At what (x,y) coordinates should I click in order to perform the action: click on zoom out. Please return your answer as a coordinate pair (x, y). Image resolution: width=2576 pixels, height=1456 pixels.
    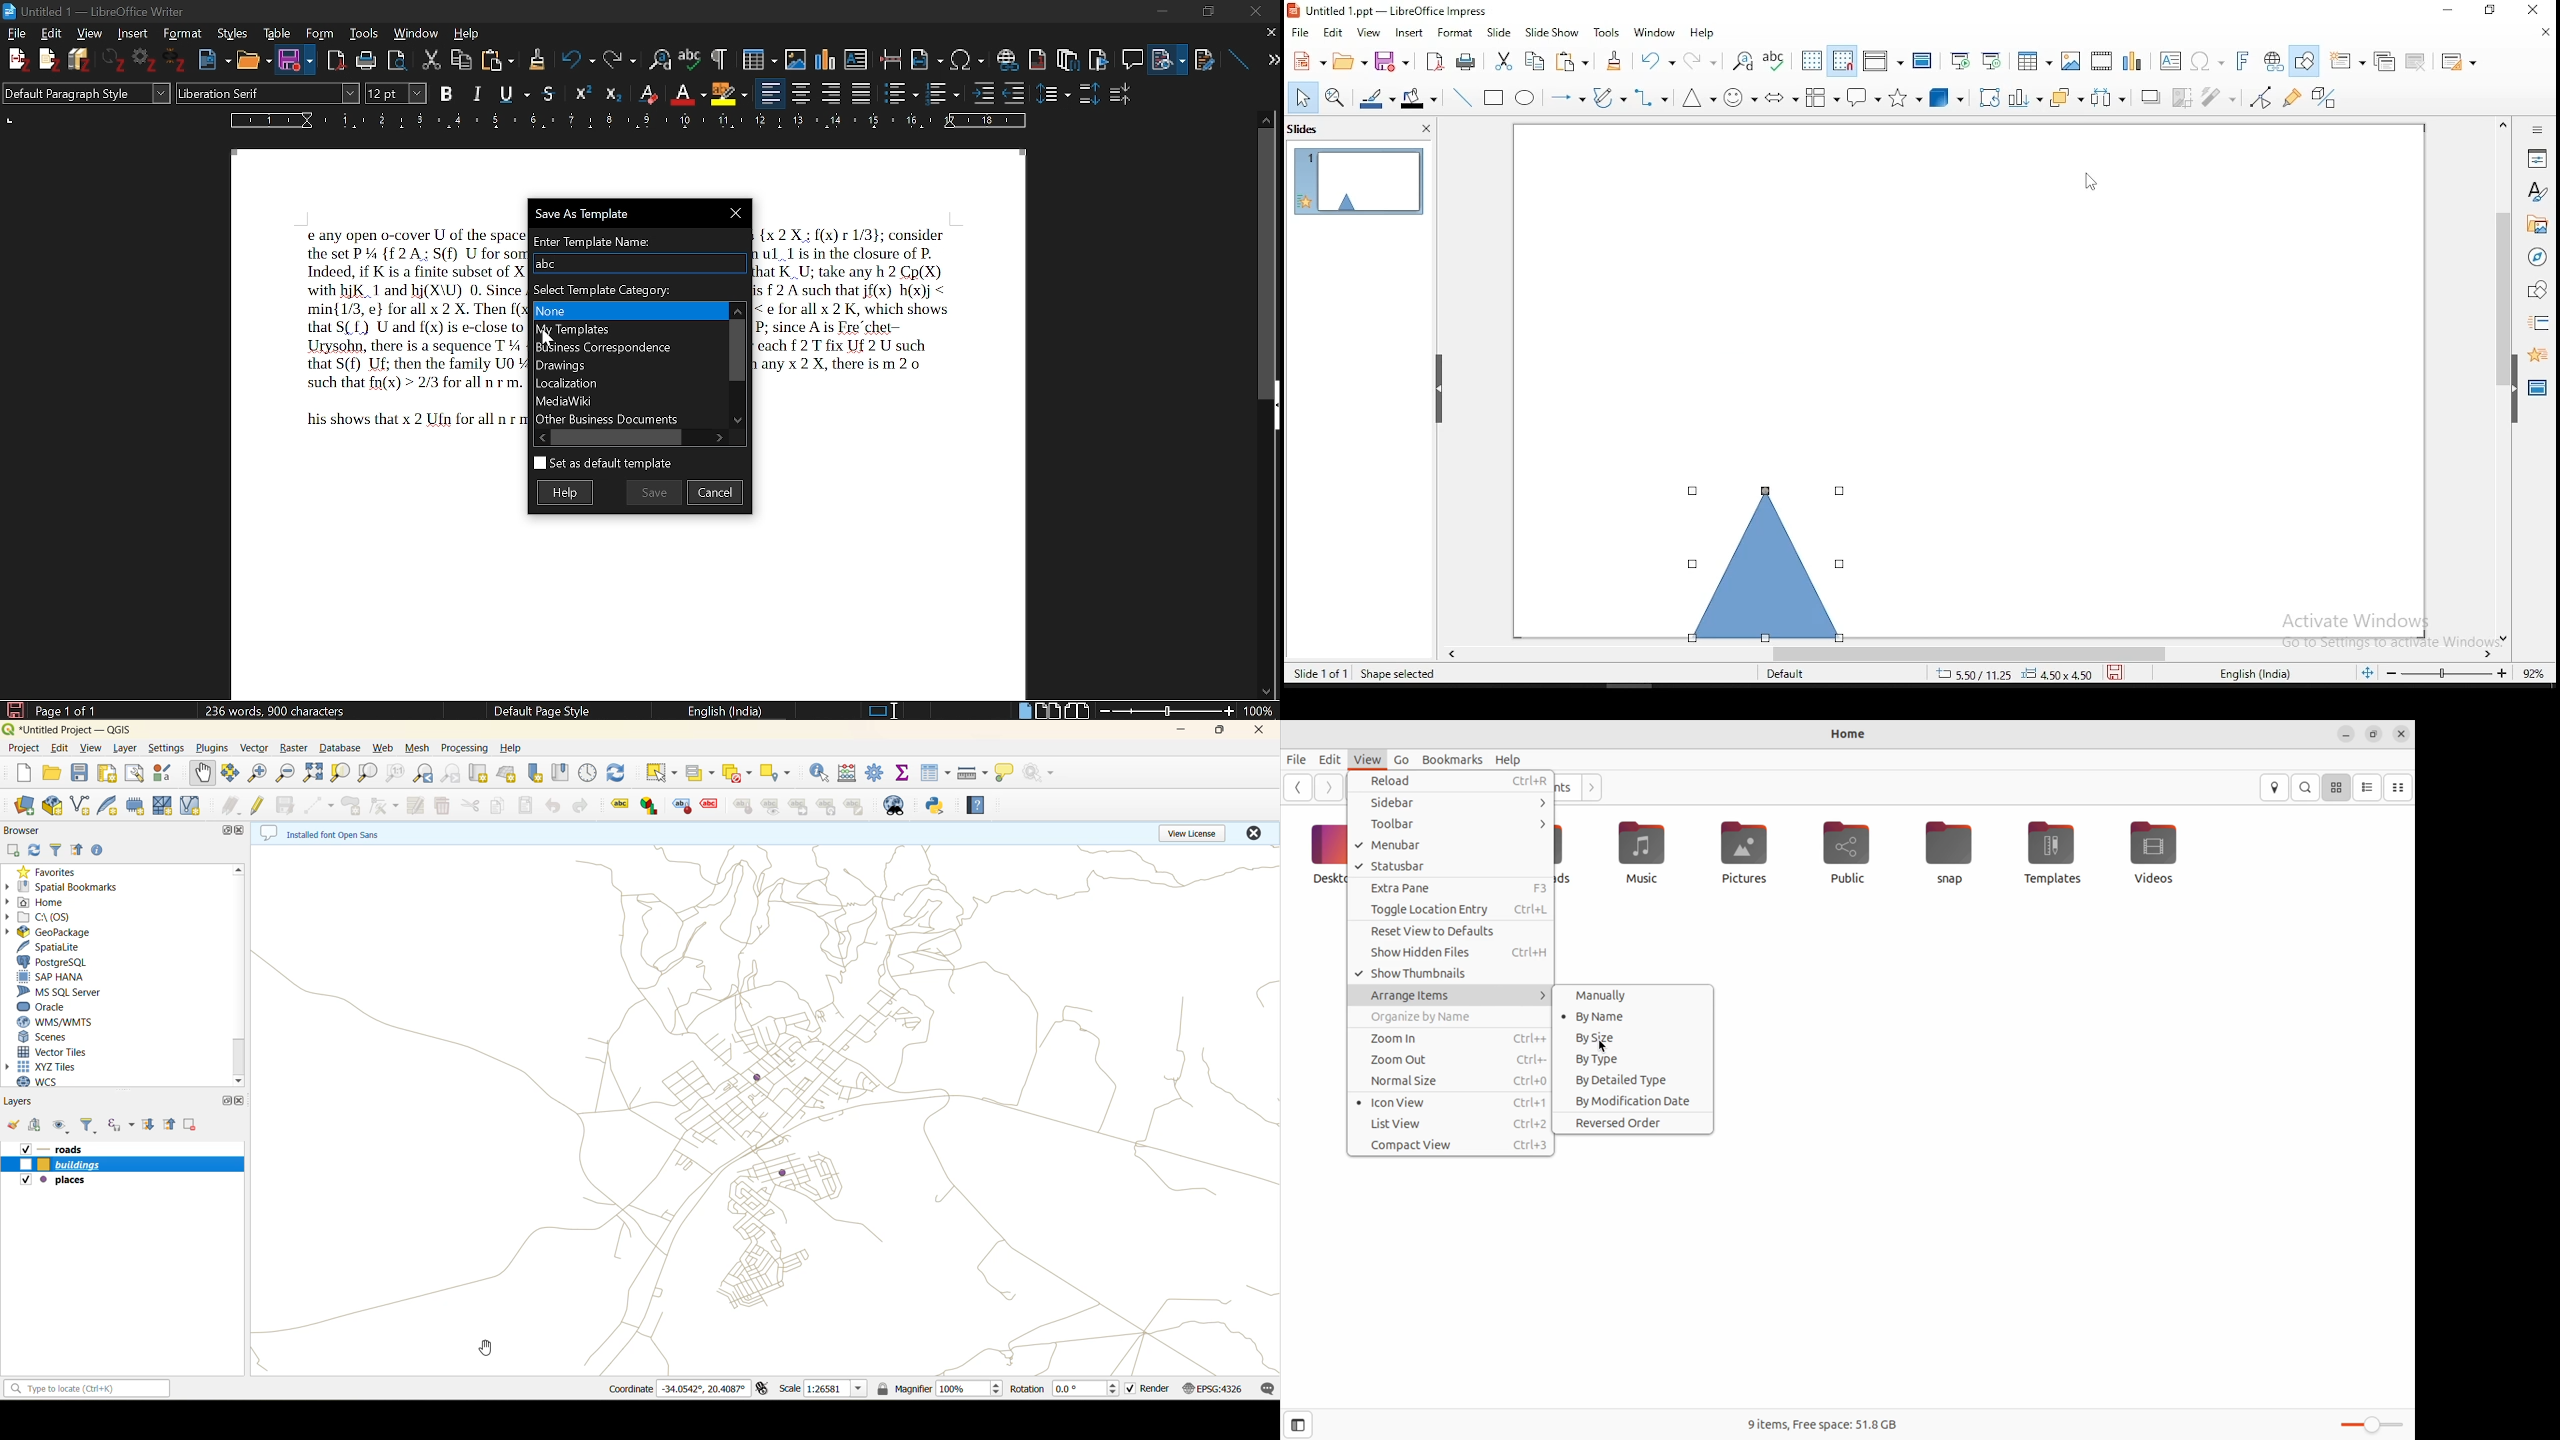
    Looking at the image, I should click on (287, 776).